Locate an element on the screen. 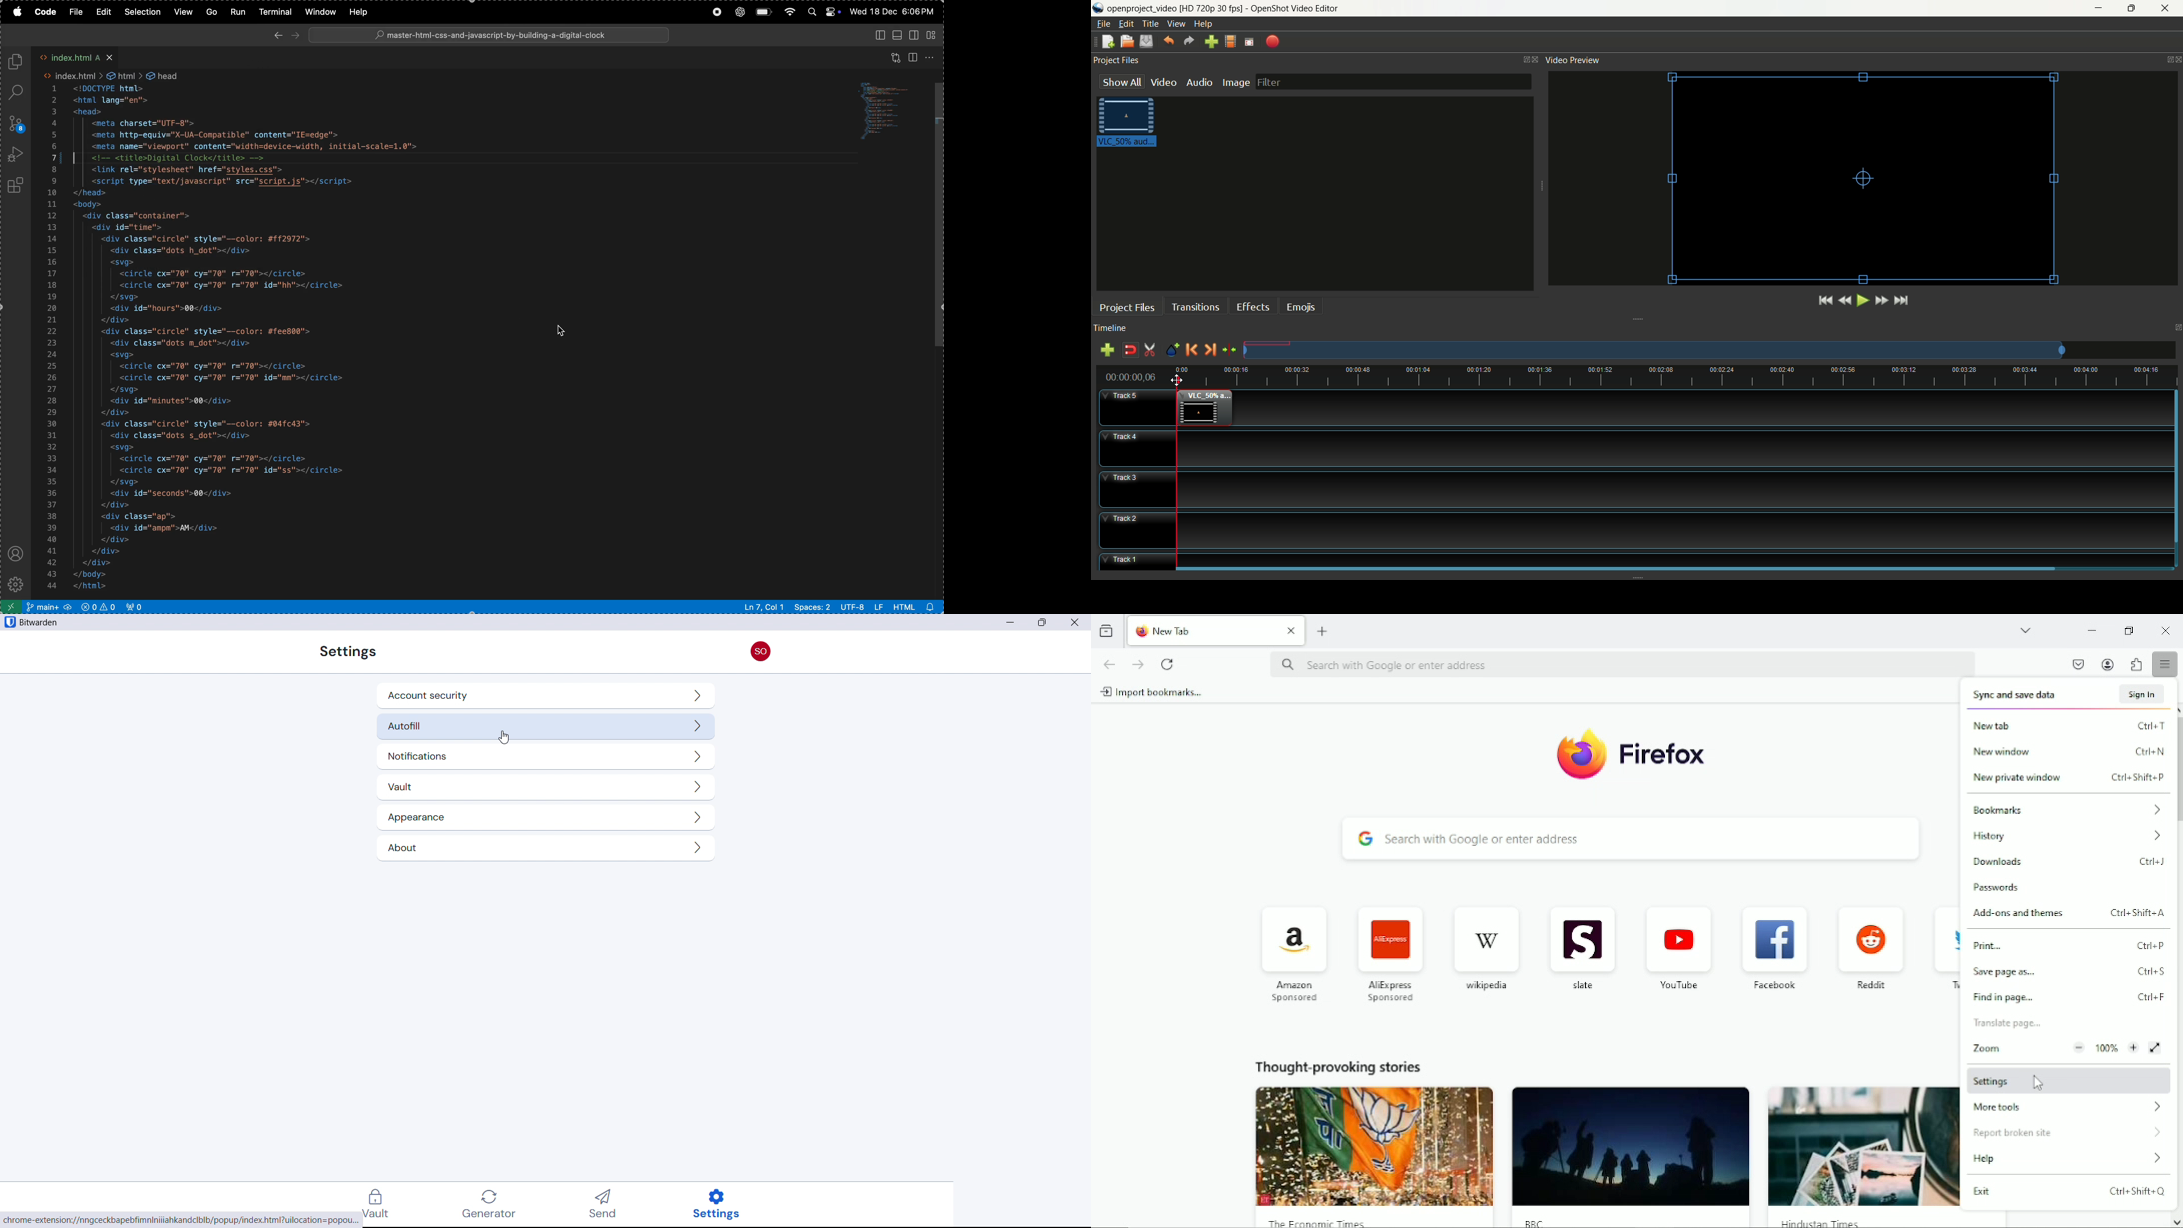 This screenshot has width=2184, height=1232.  is located at coordinates (346, 652).